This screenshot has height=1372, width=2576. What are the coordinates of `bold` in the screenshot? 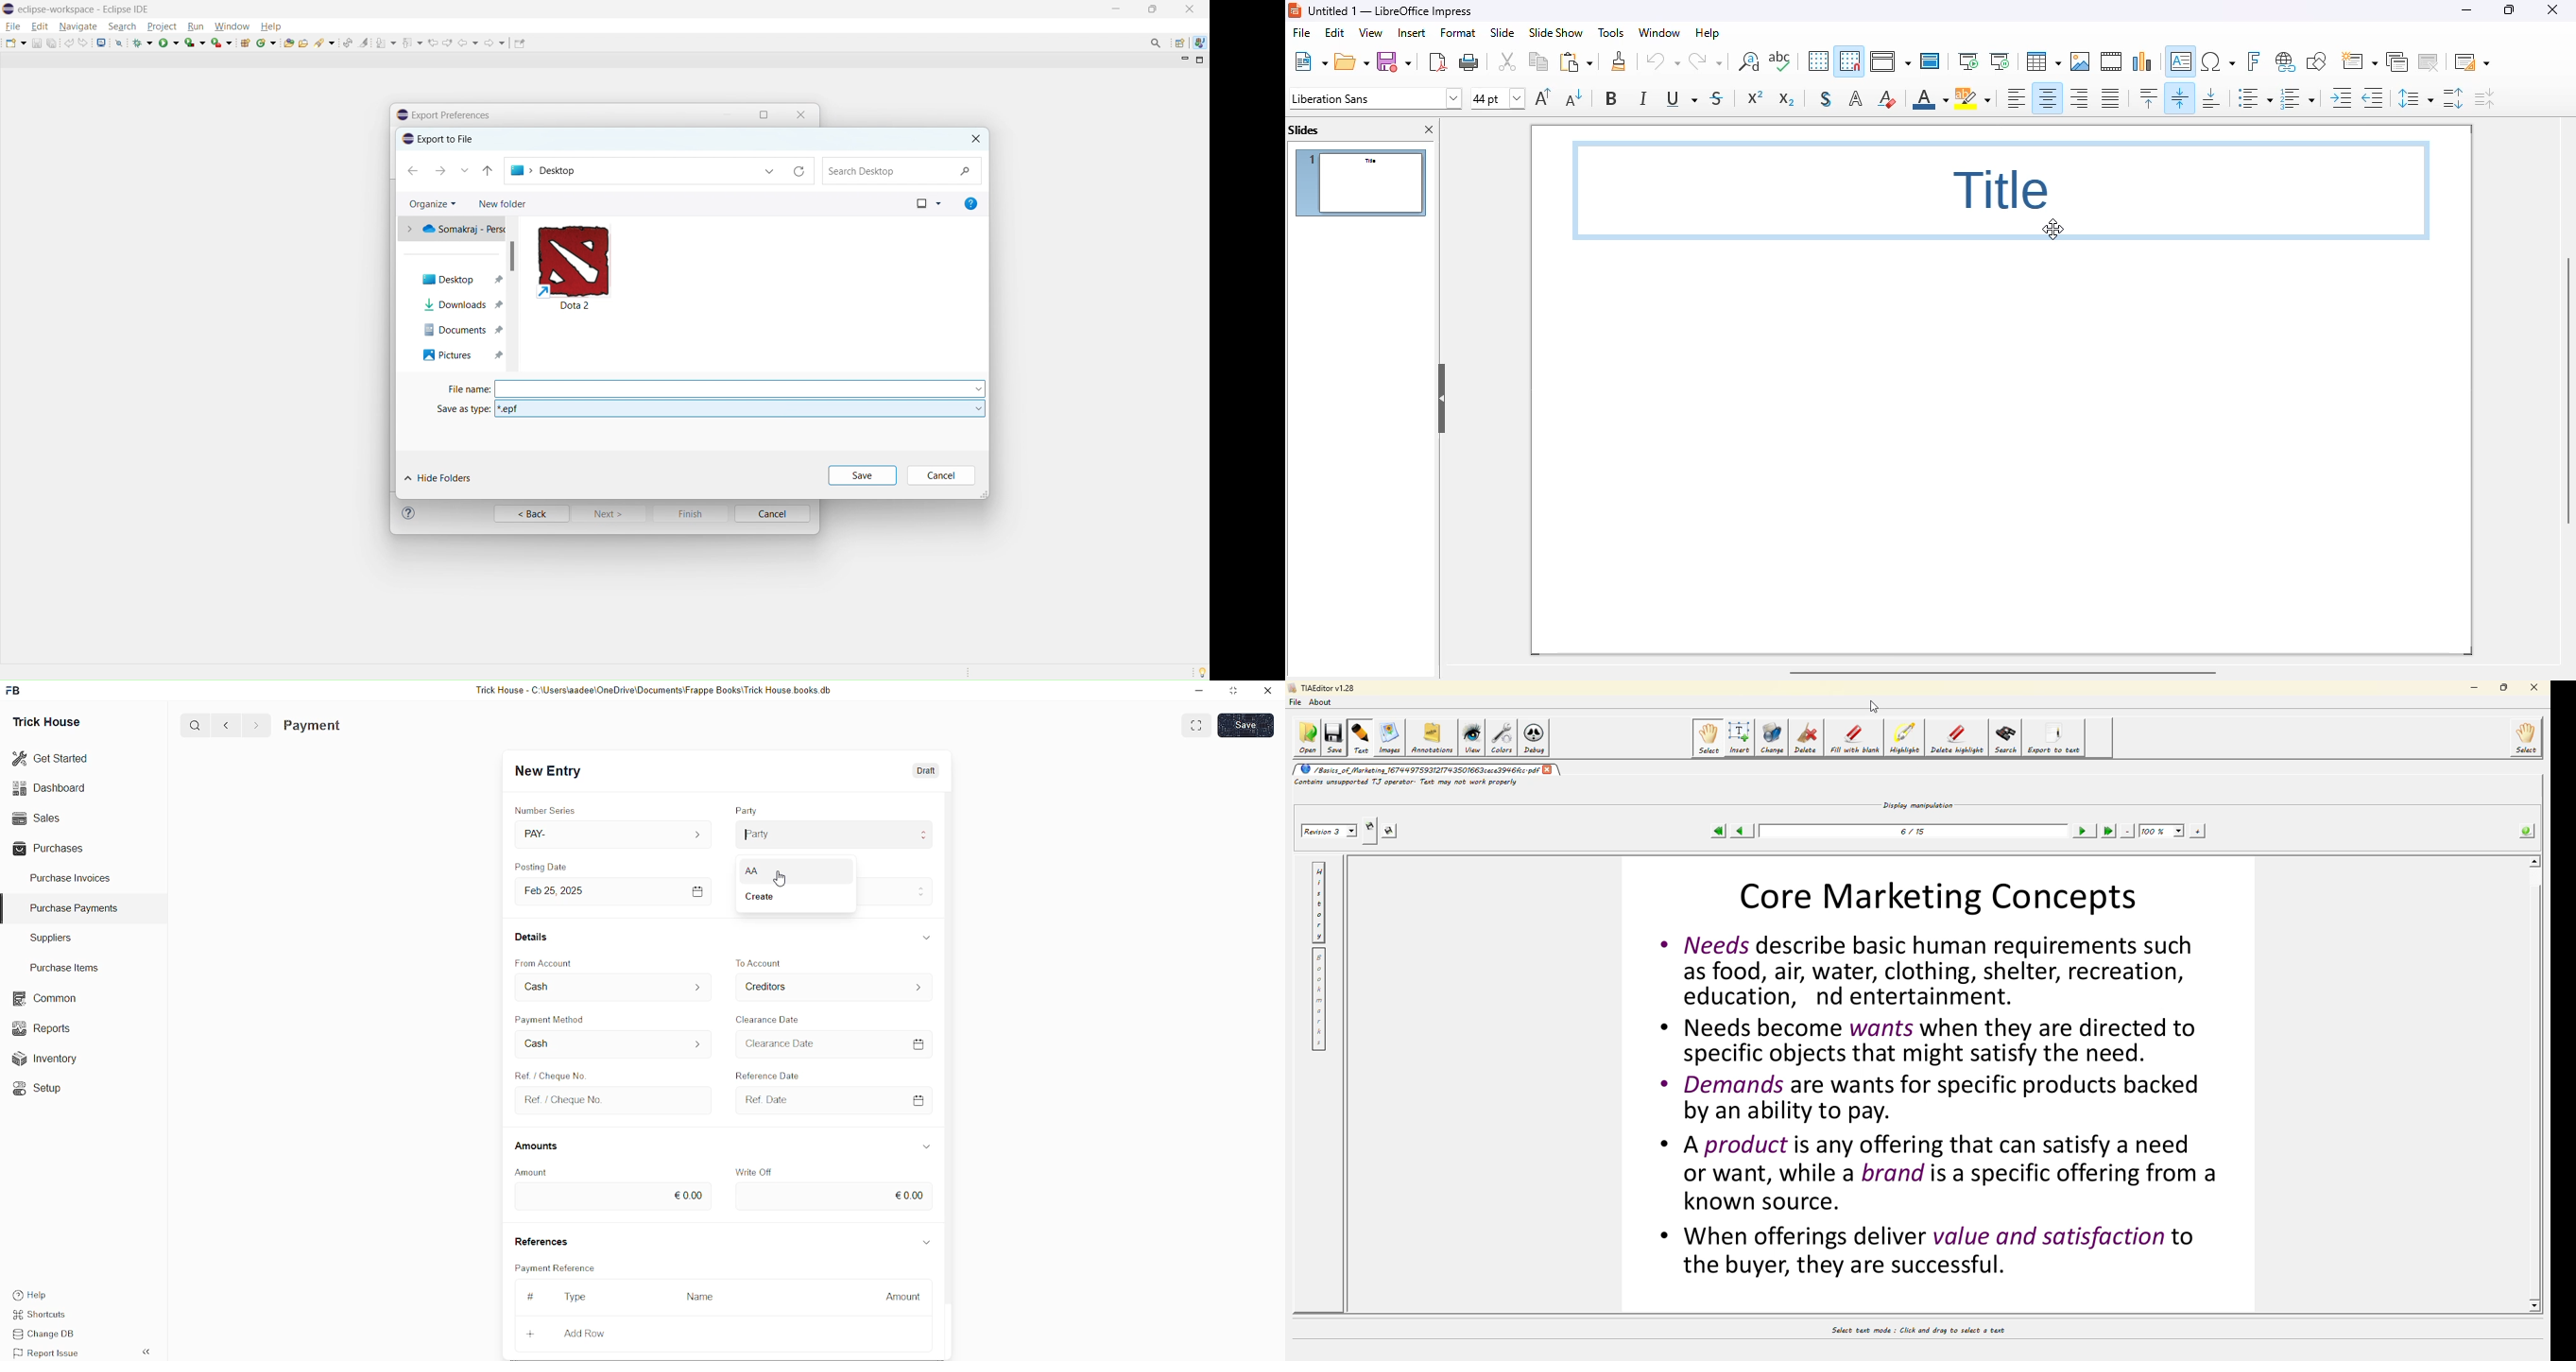 It's located at (1612, 97).